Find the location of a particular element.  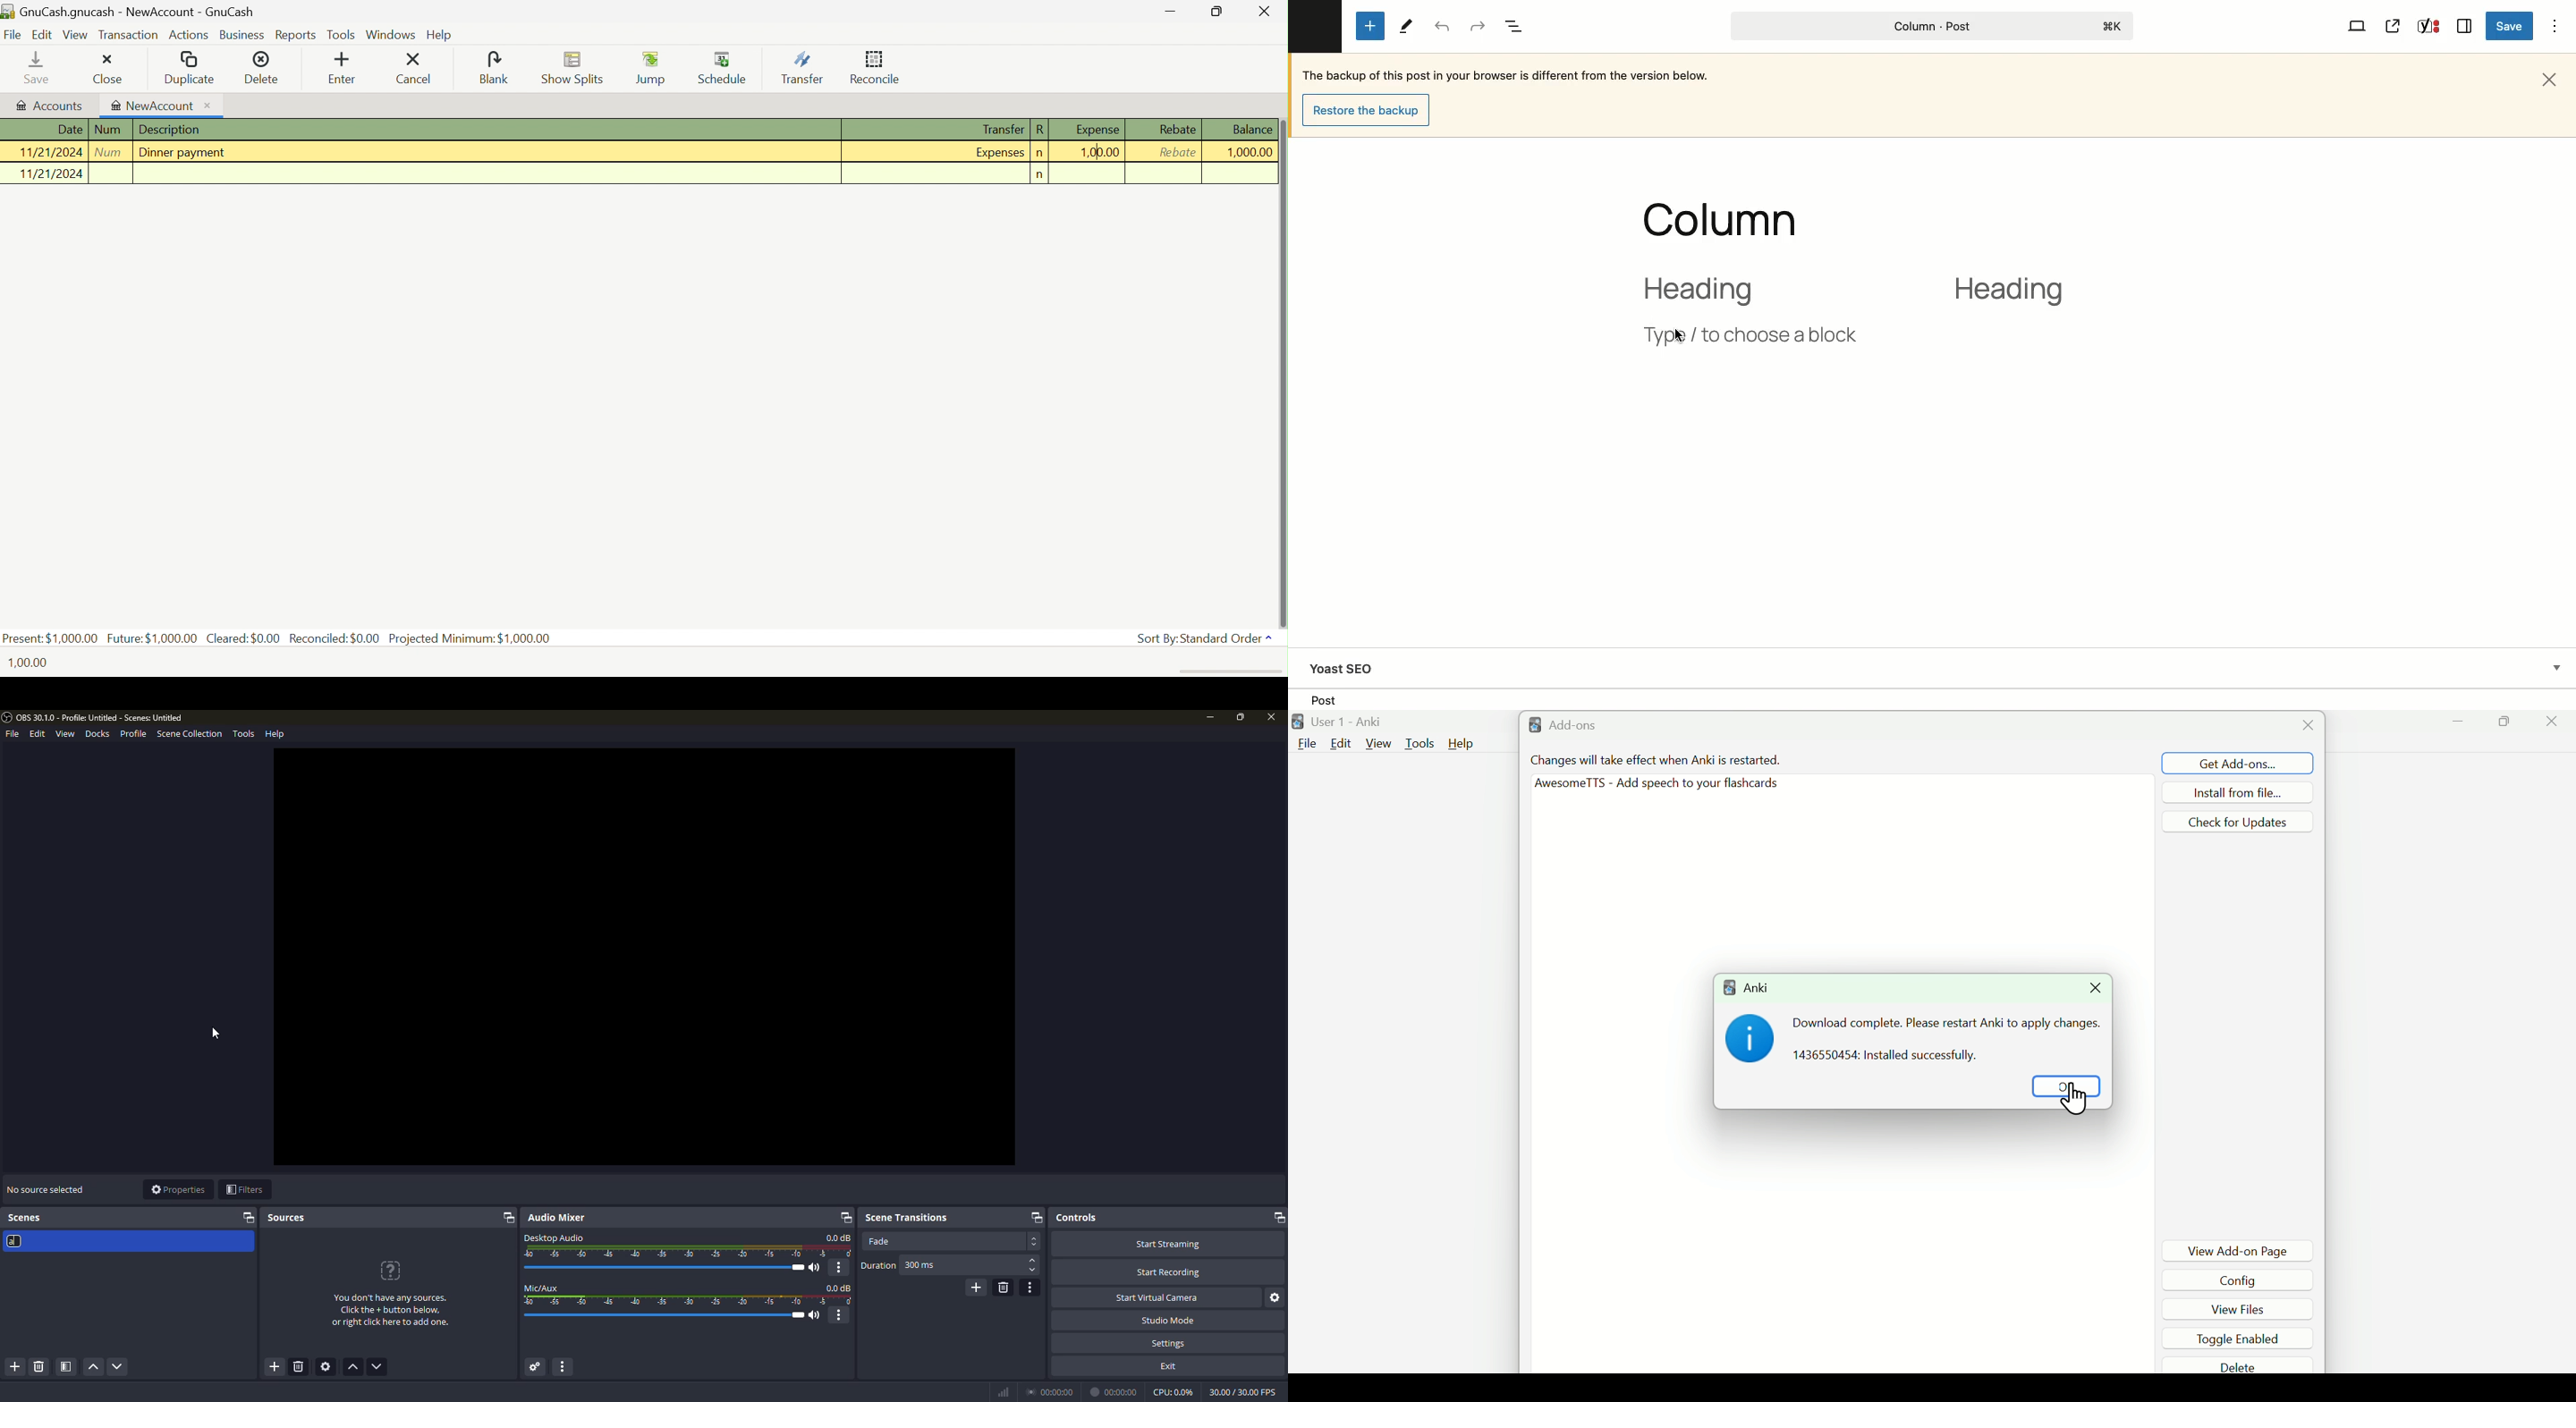

sound level is located at coordinates (667, 1315).